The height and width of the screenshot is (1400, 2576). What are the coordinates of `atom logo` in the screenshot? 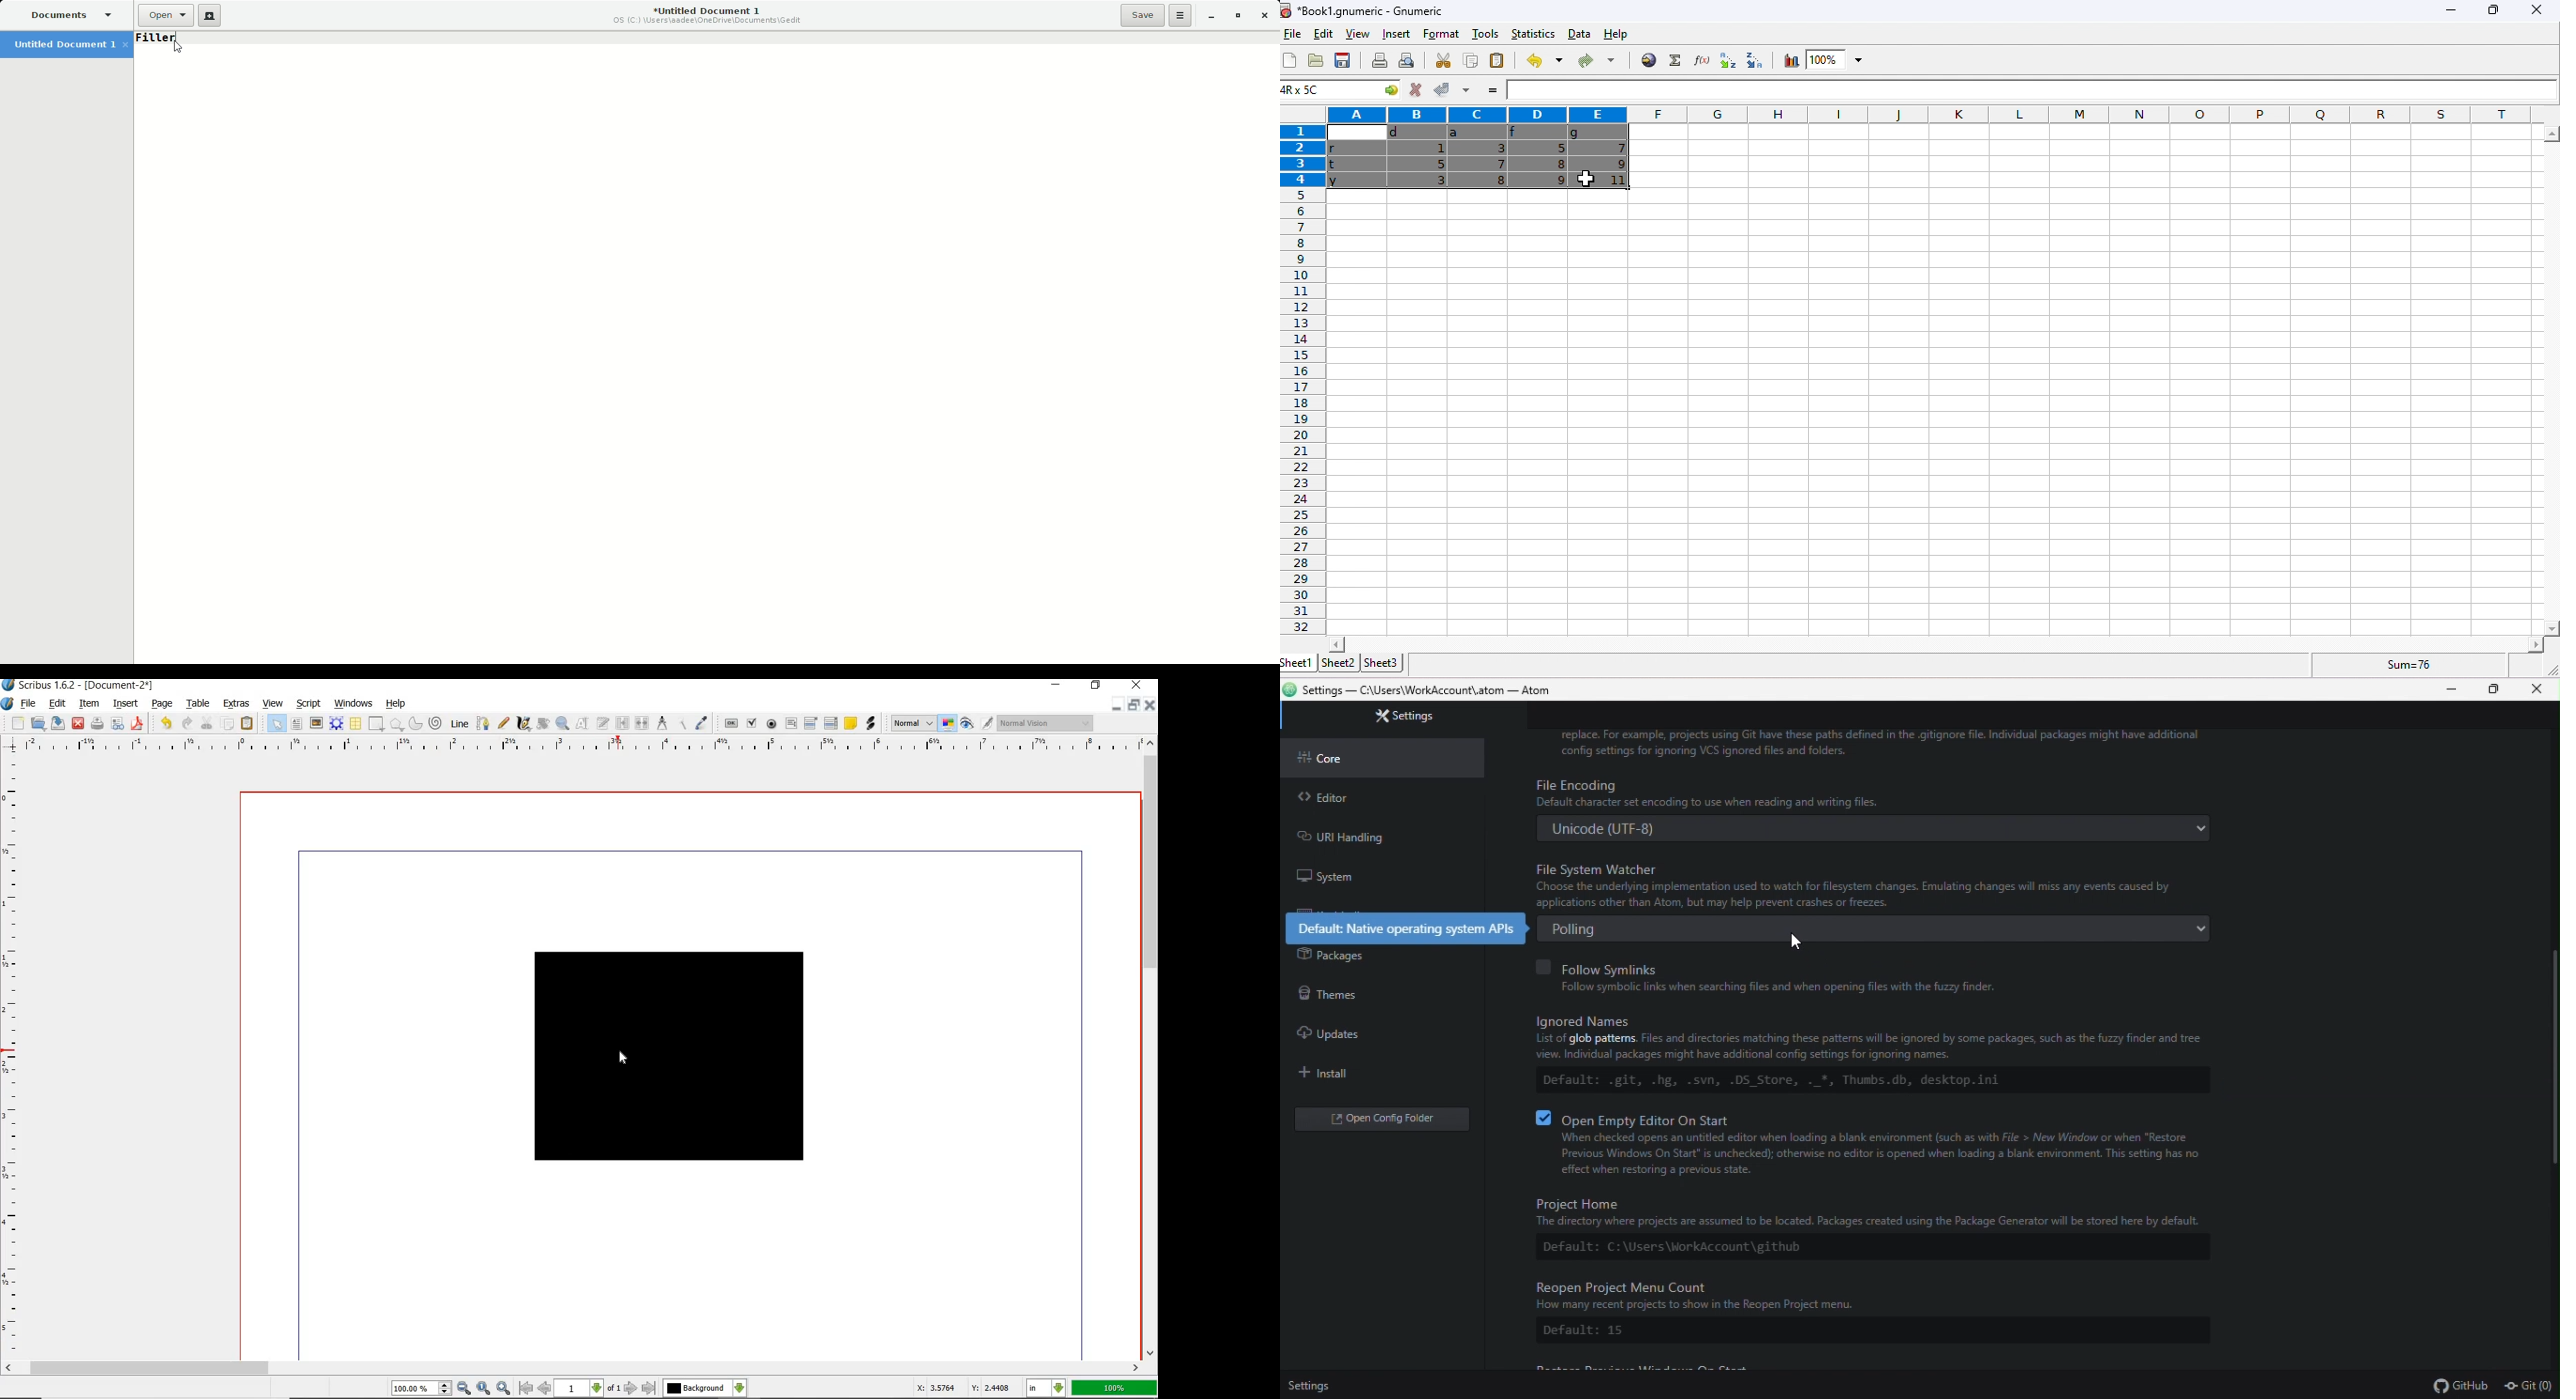 It's located at (1291, 689).